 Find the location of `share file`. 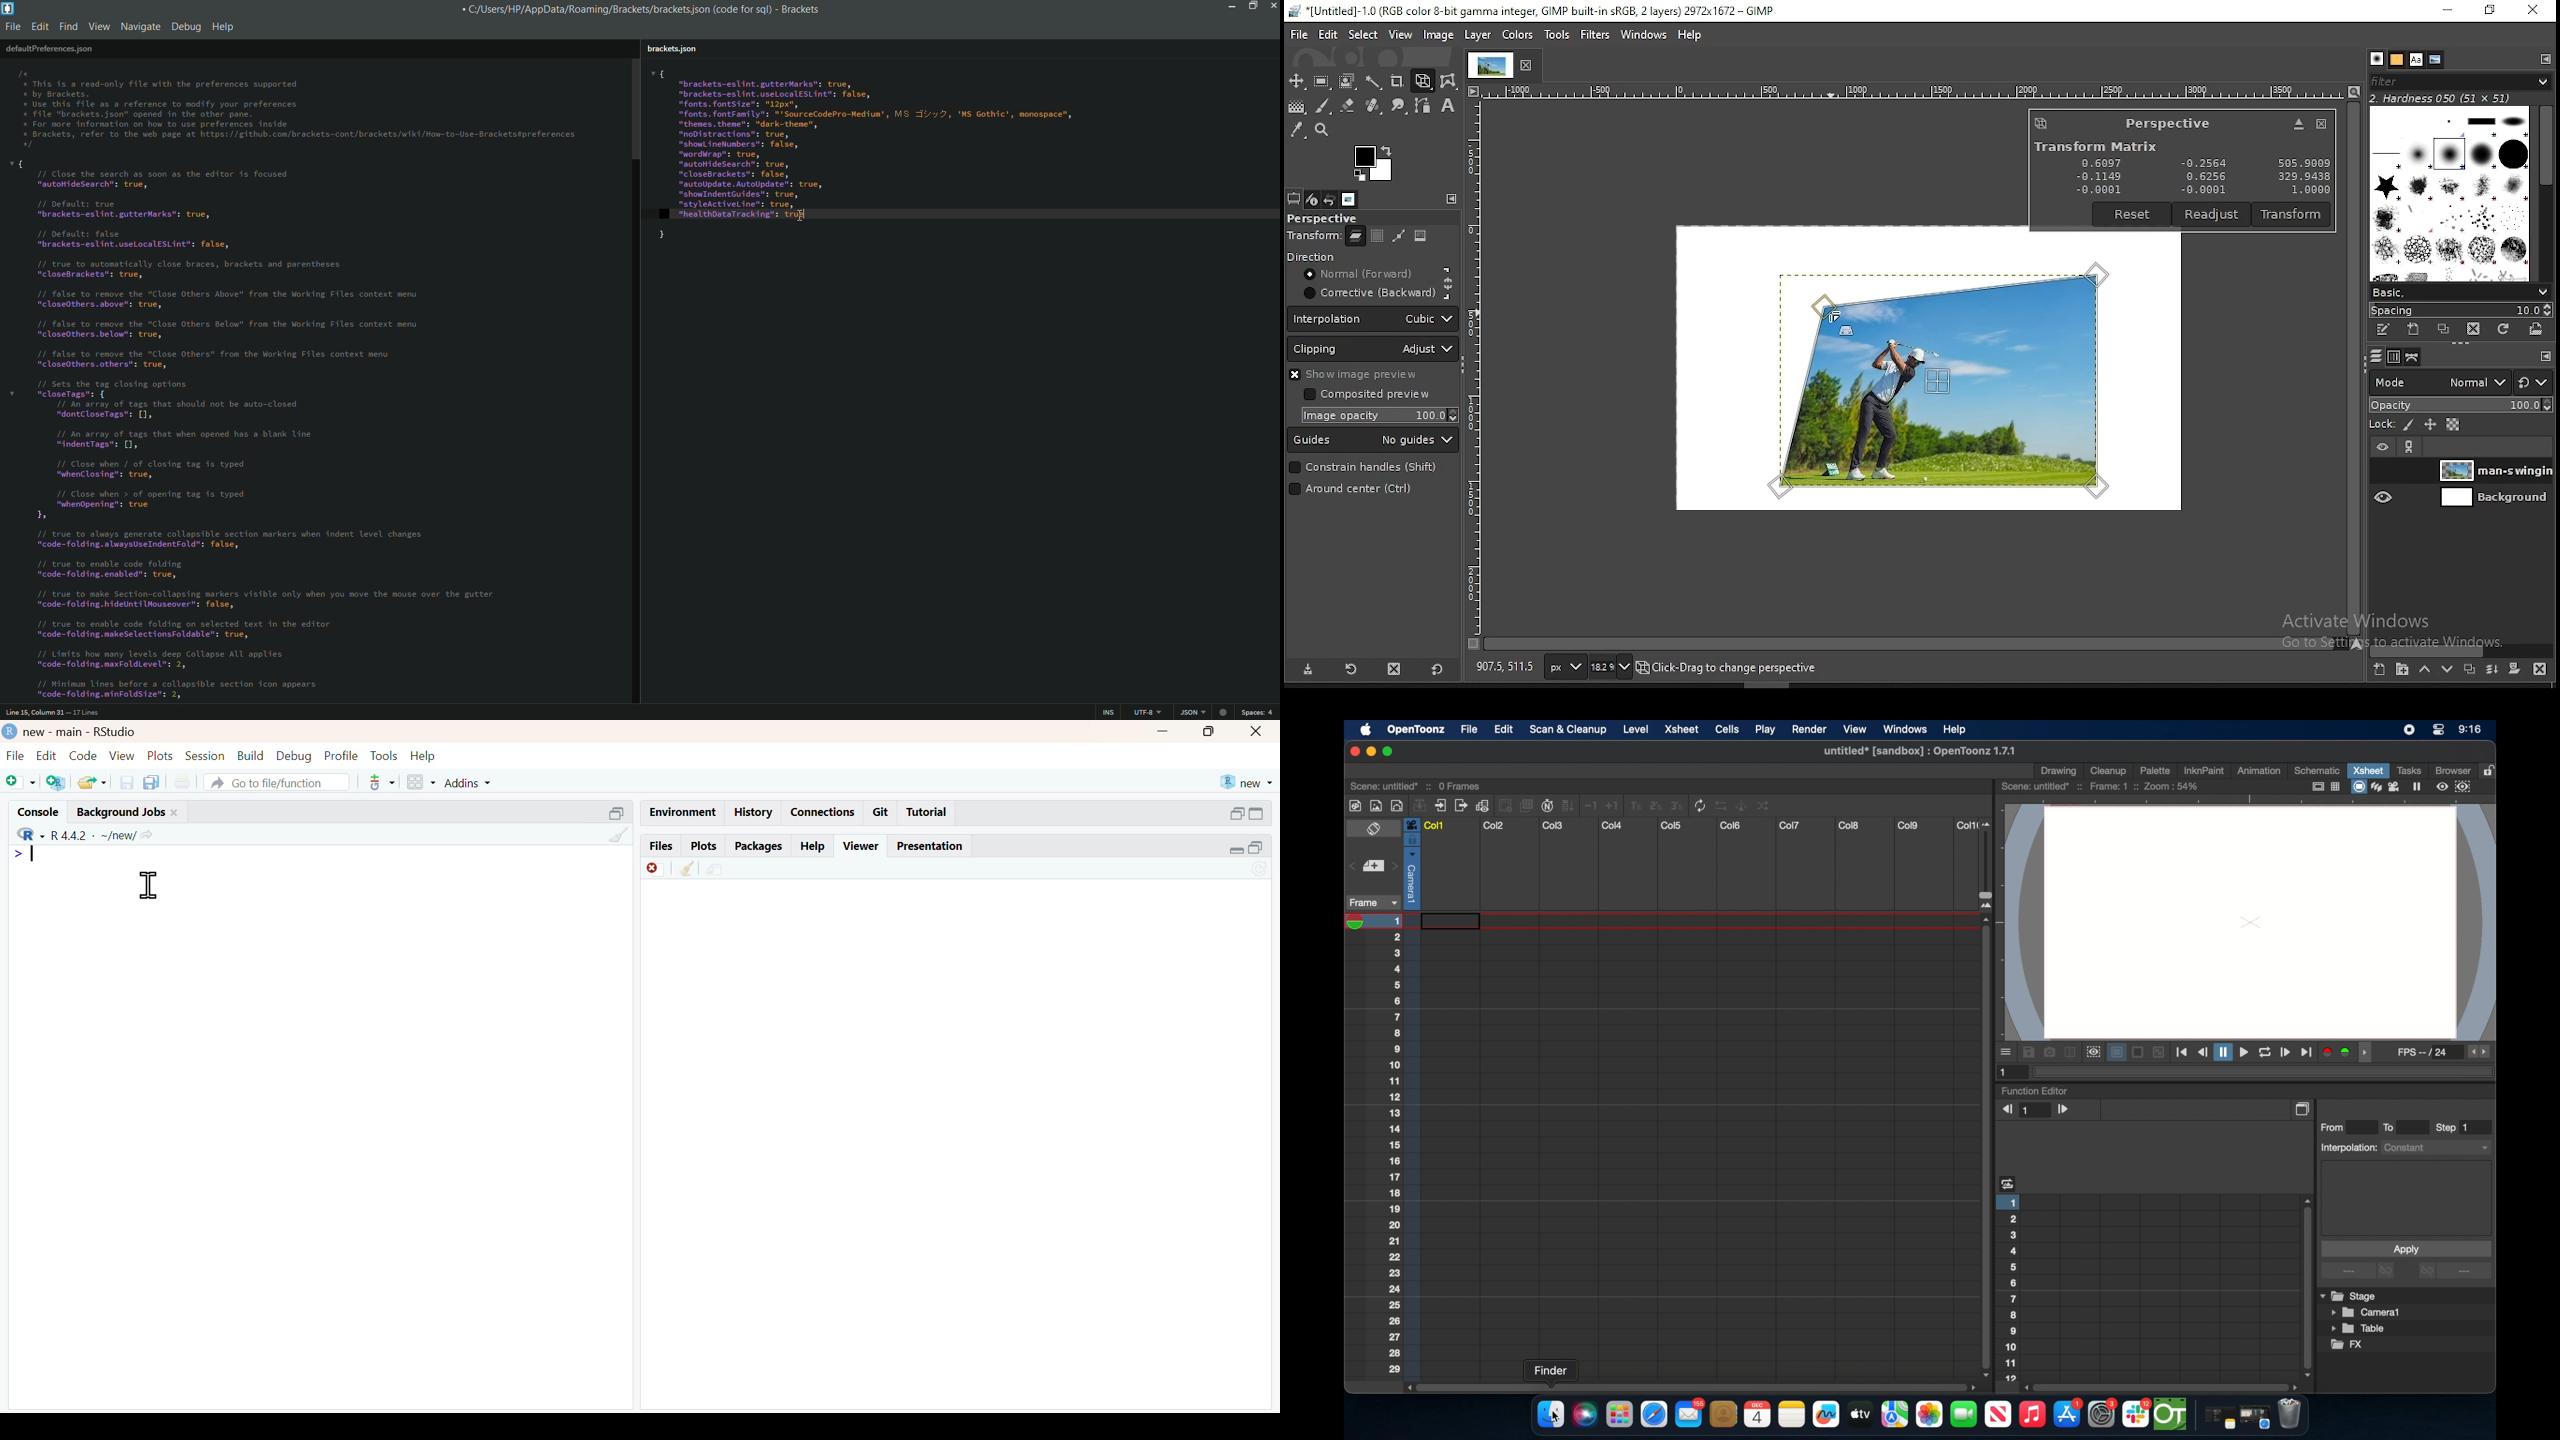

share file is located at coordinates (718, 870).